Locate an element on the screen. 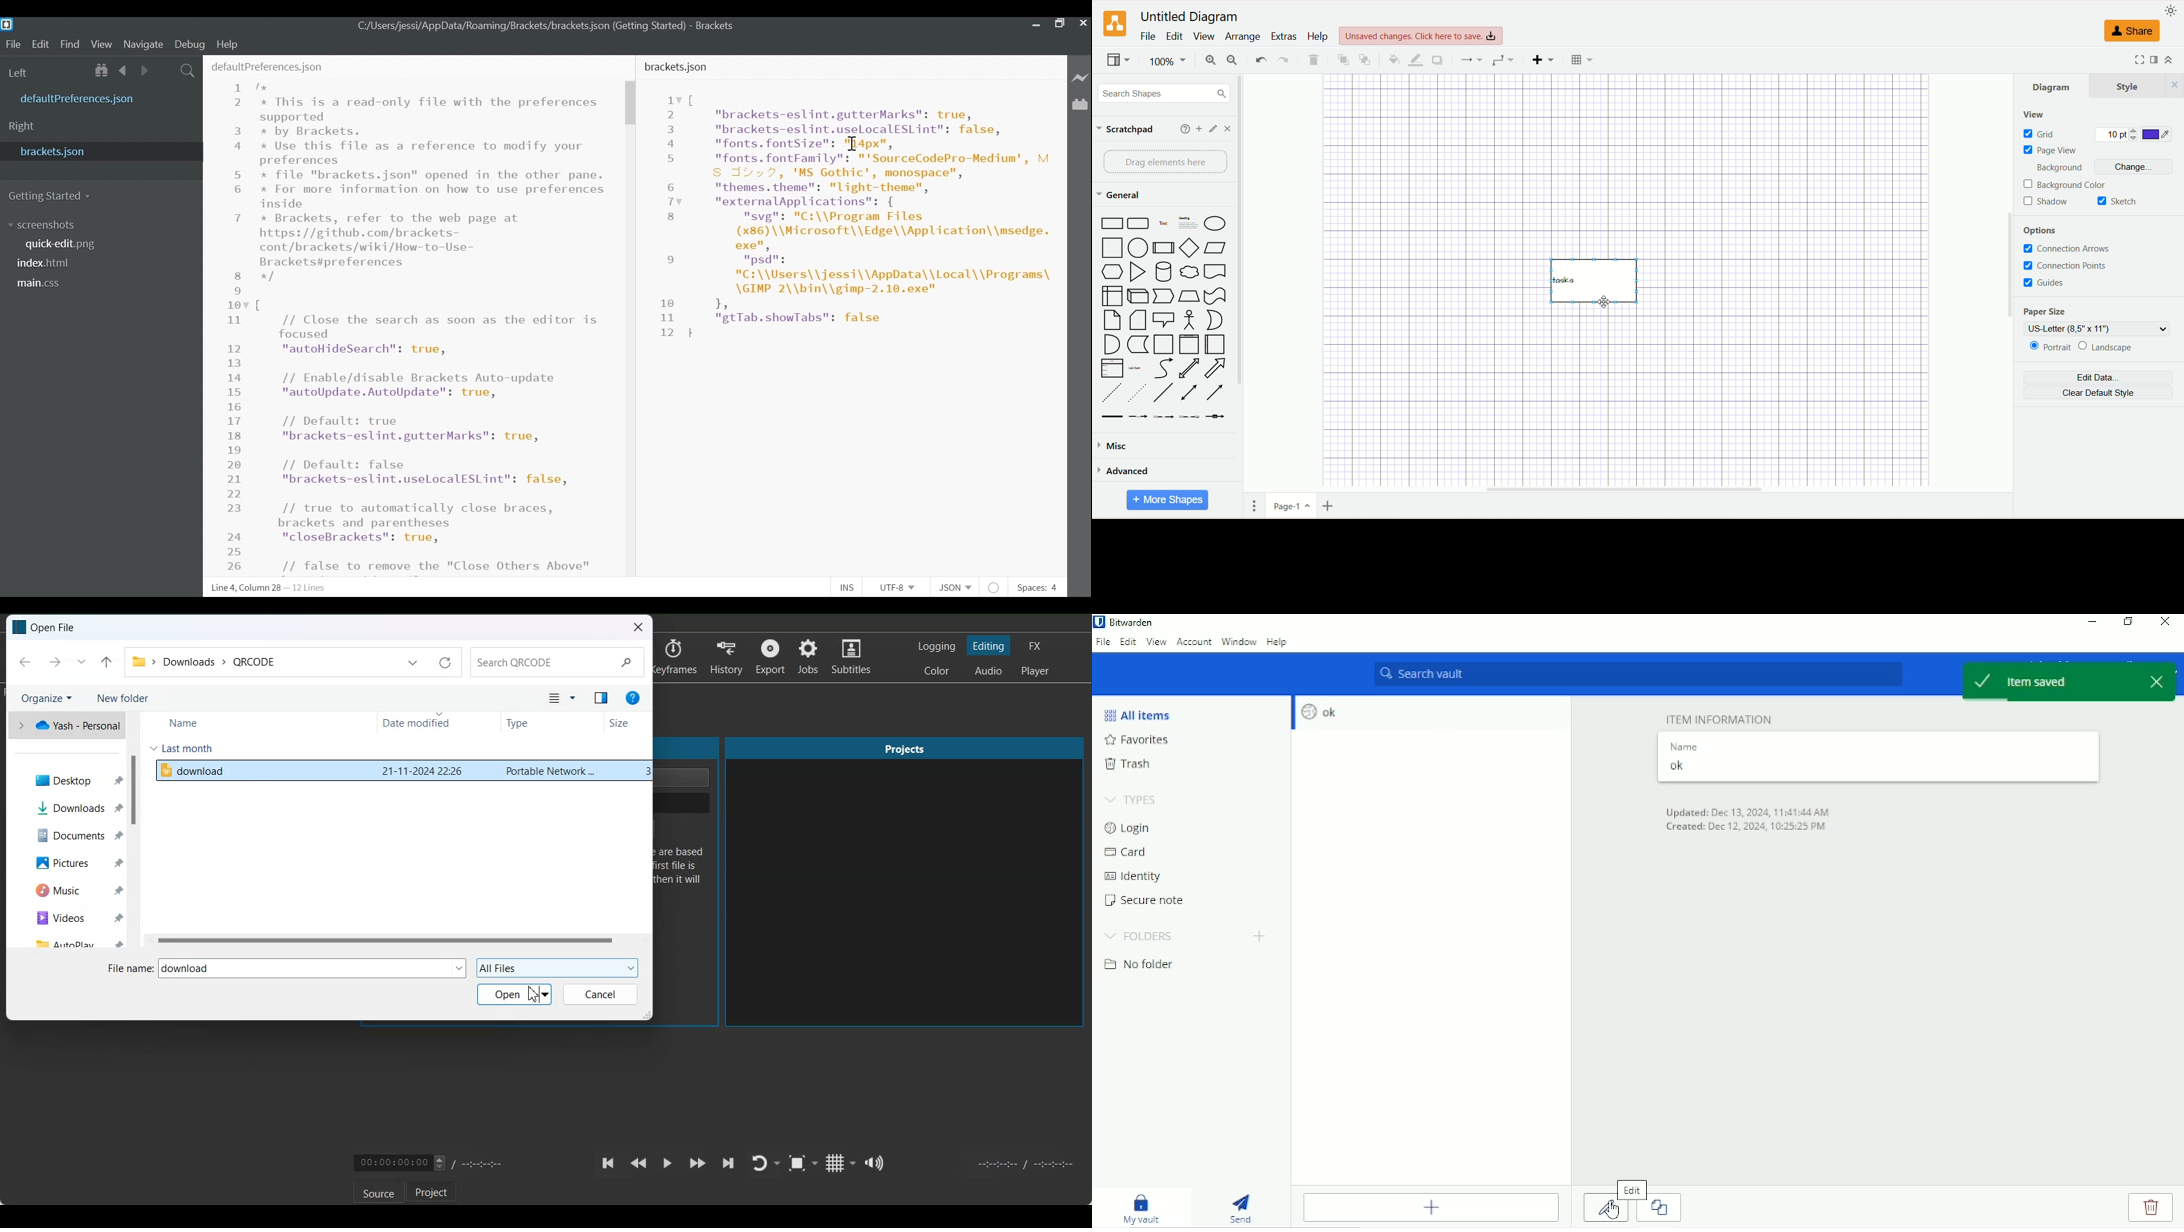 Image resolution: width=2184 pixels, height=1232 pixels. scratchpad is located at coordinates (1126, 131).